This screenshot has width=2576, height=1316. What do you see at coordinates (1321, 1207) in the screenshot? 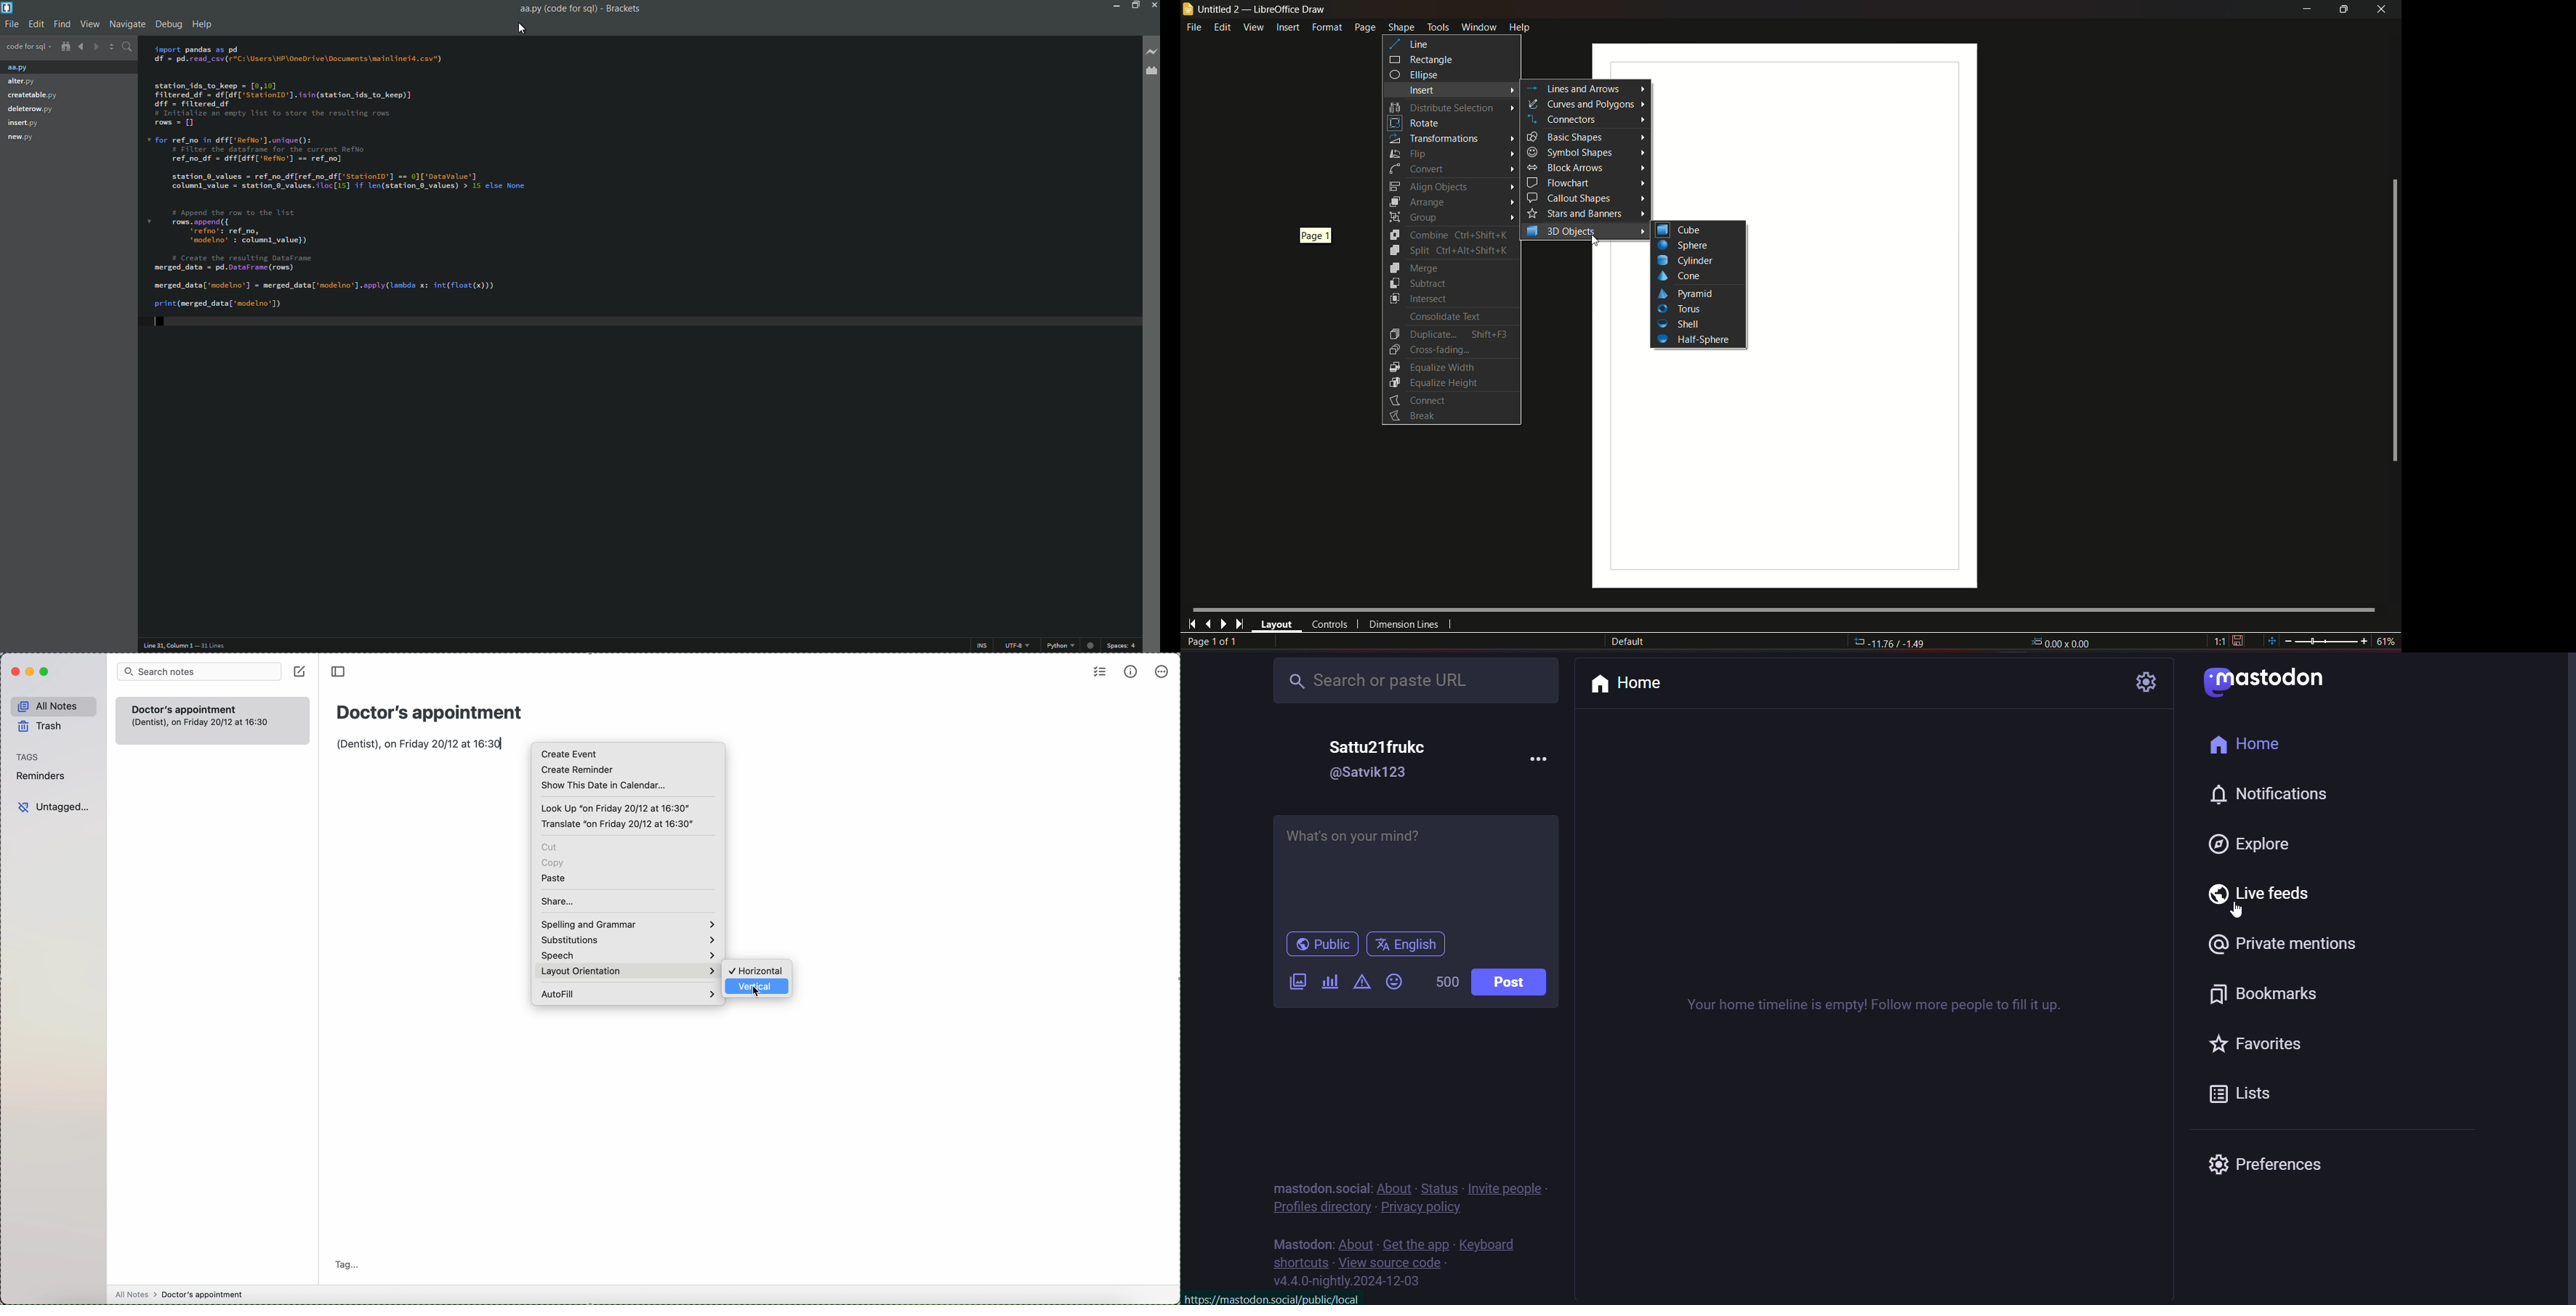
I see `profiles directory` at bounding box center [1321, 1207].